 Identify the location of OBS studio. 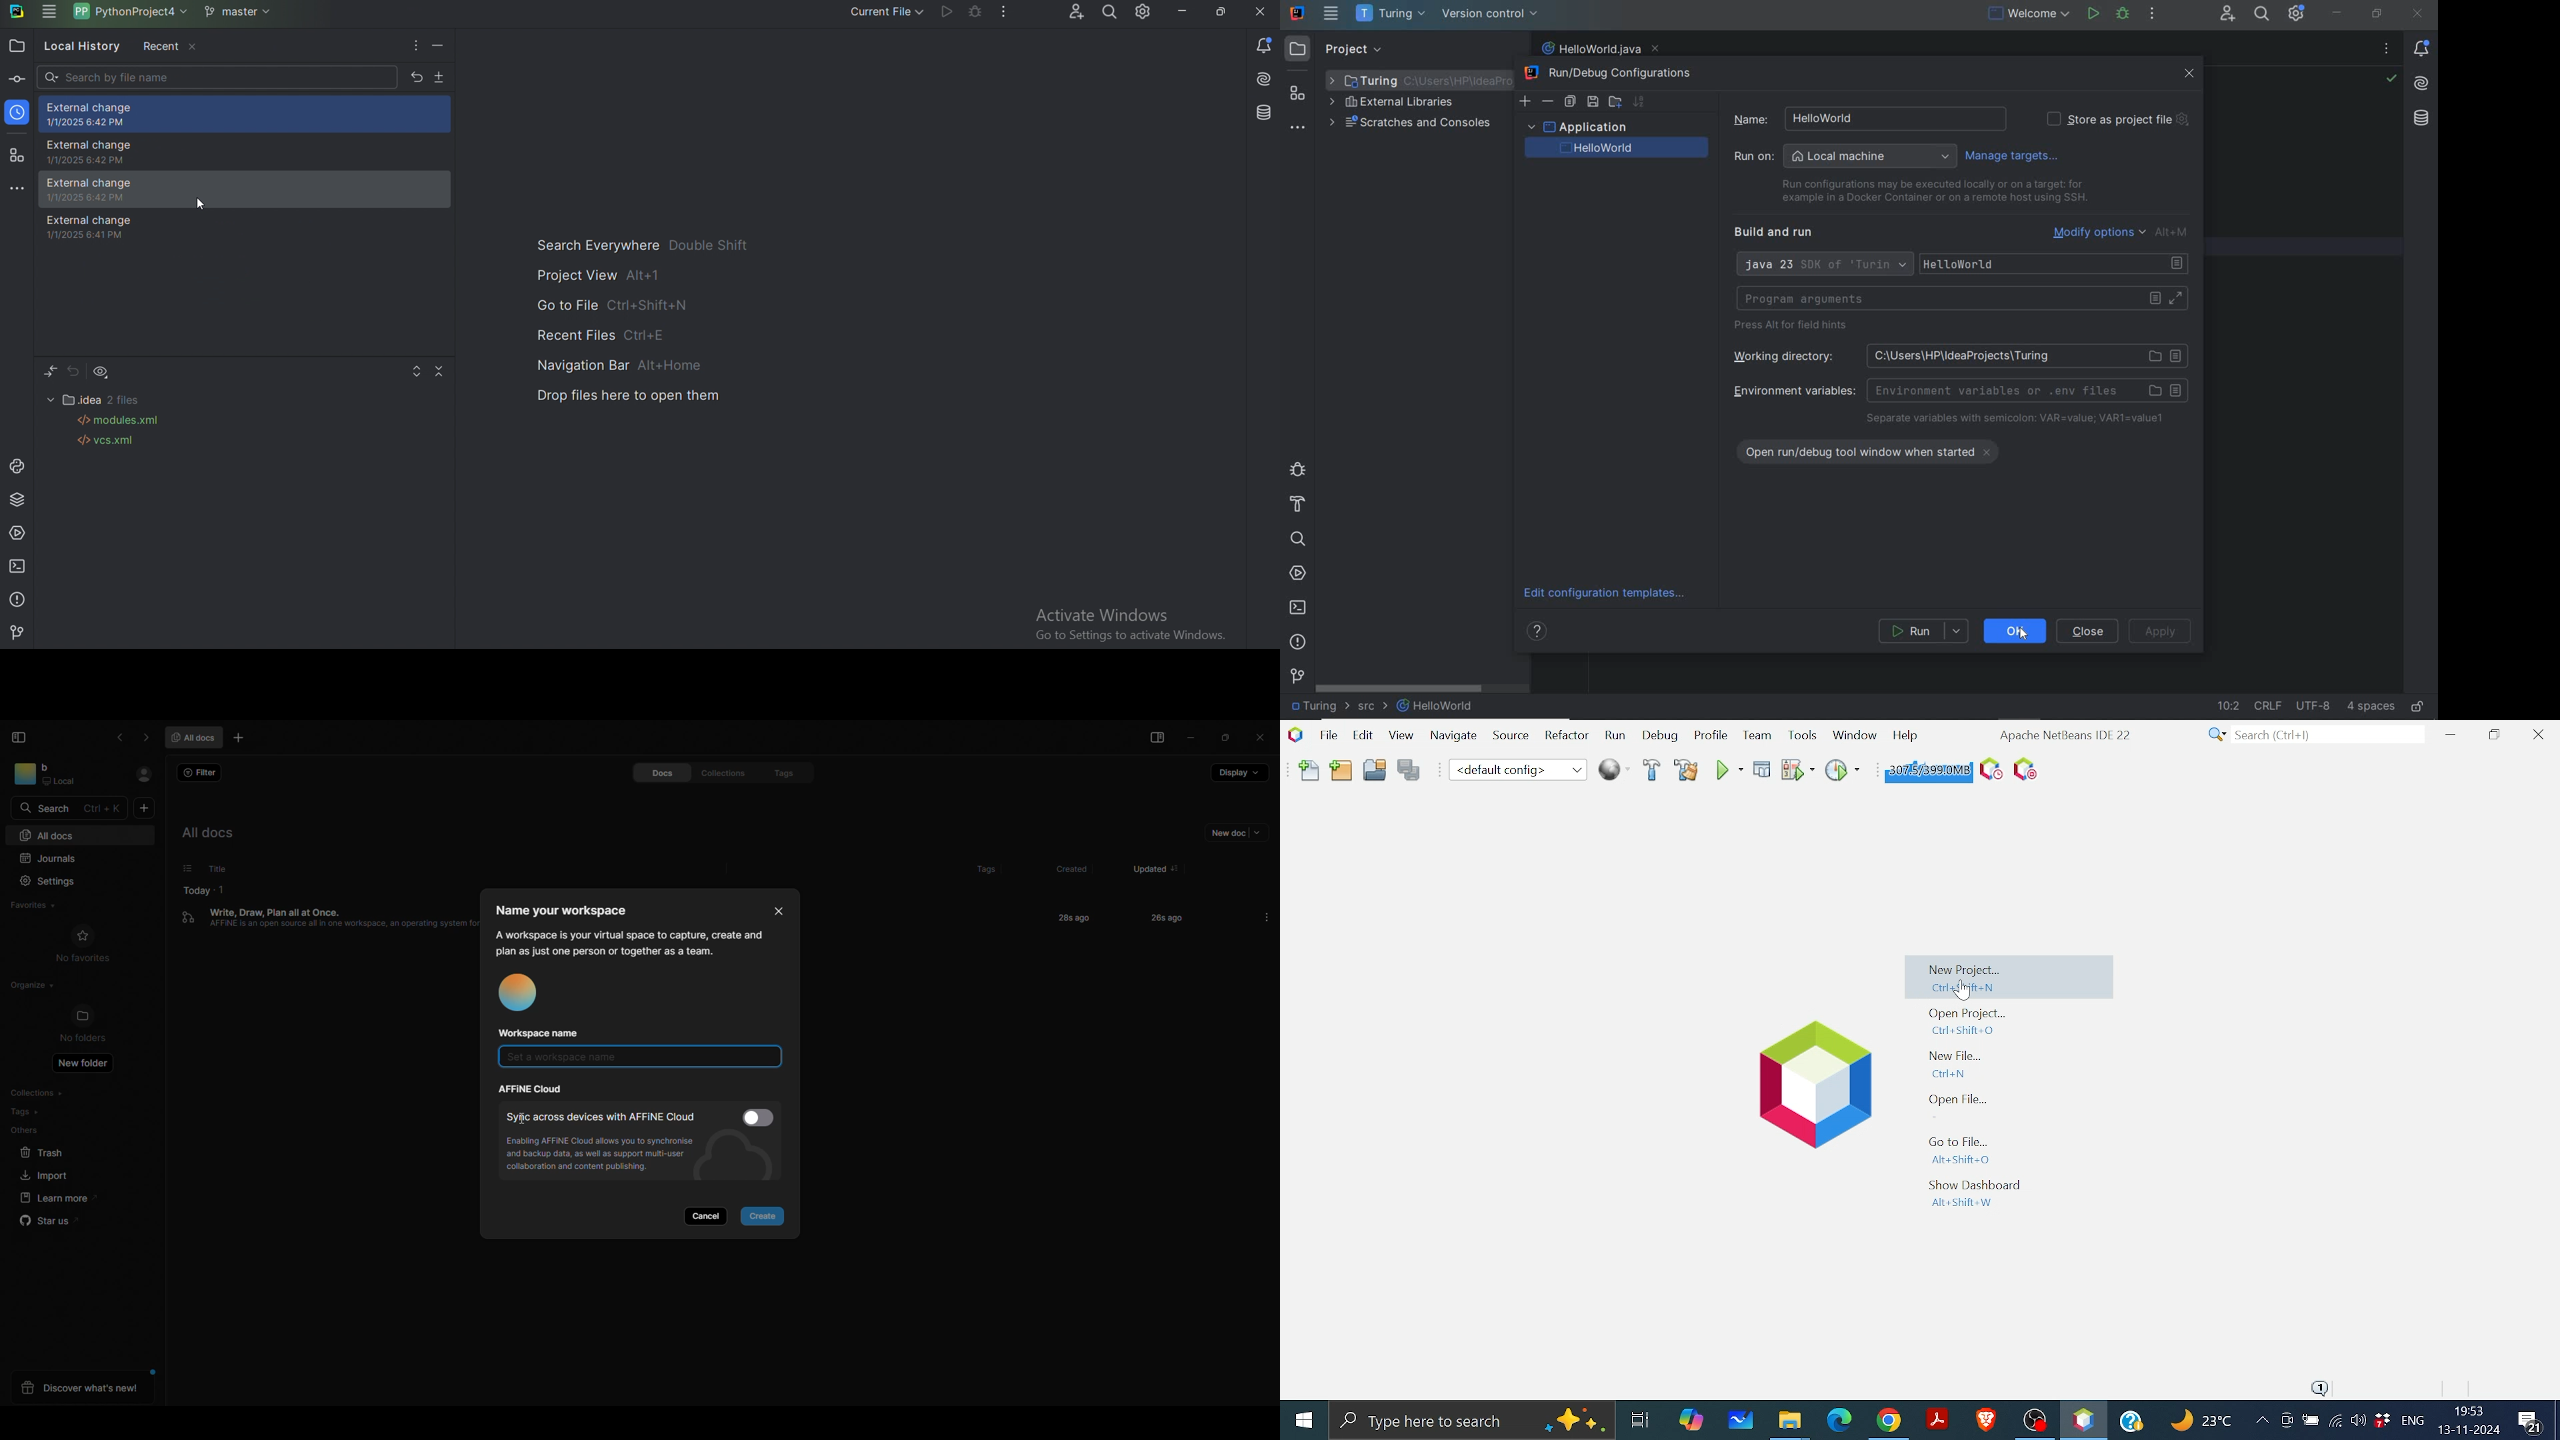
(2034, 1419).